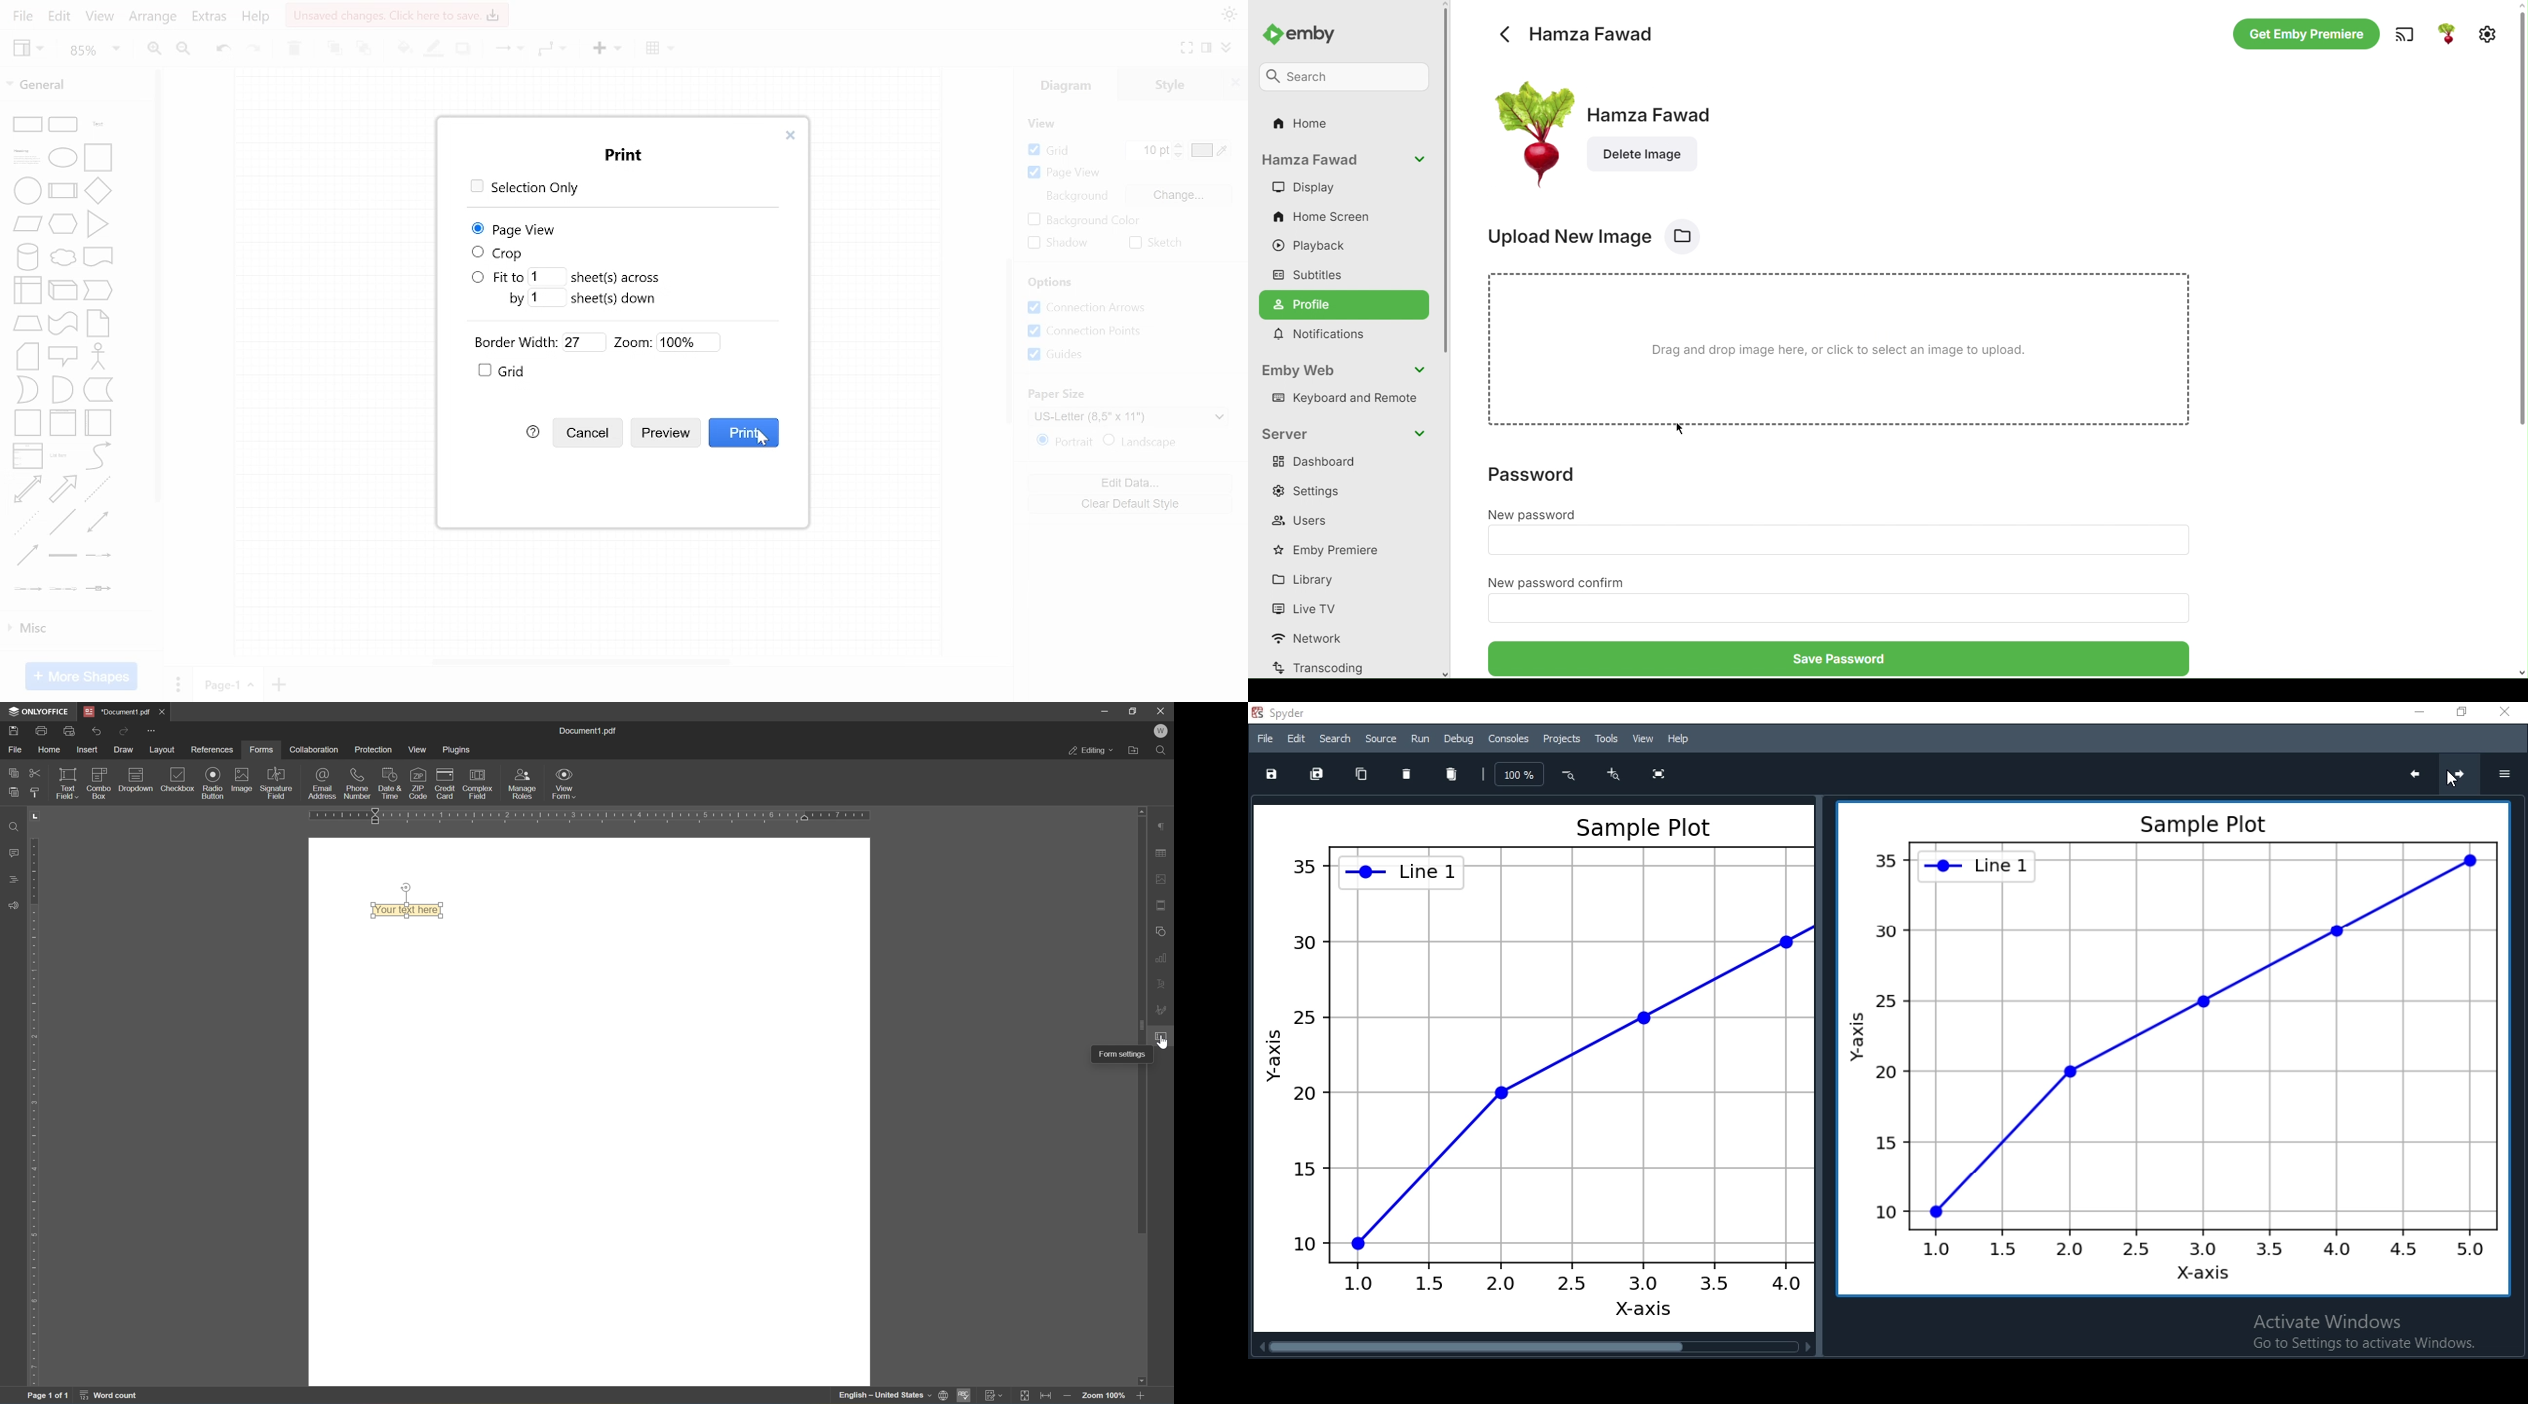  I want to click on delete, so click(1406, 773).